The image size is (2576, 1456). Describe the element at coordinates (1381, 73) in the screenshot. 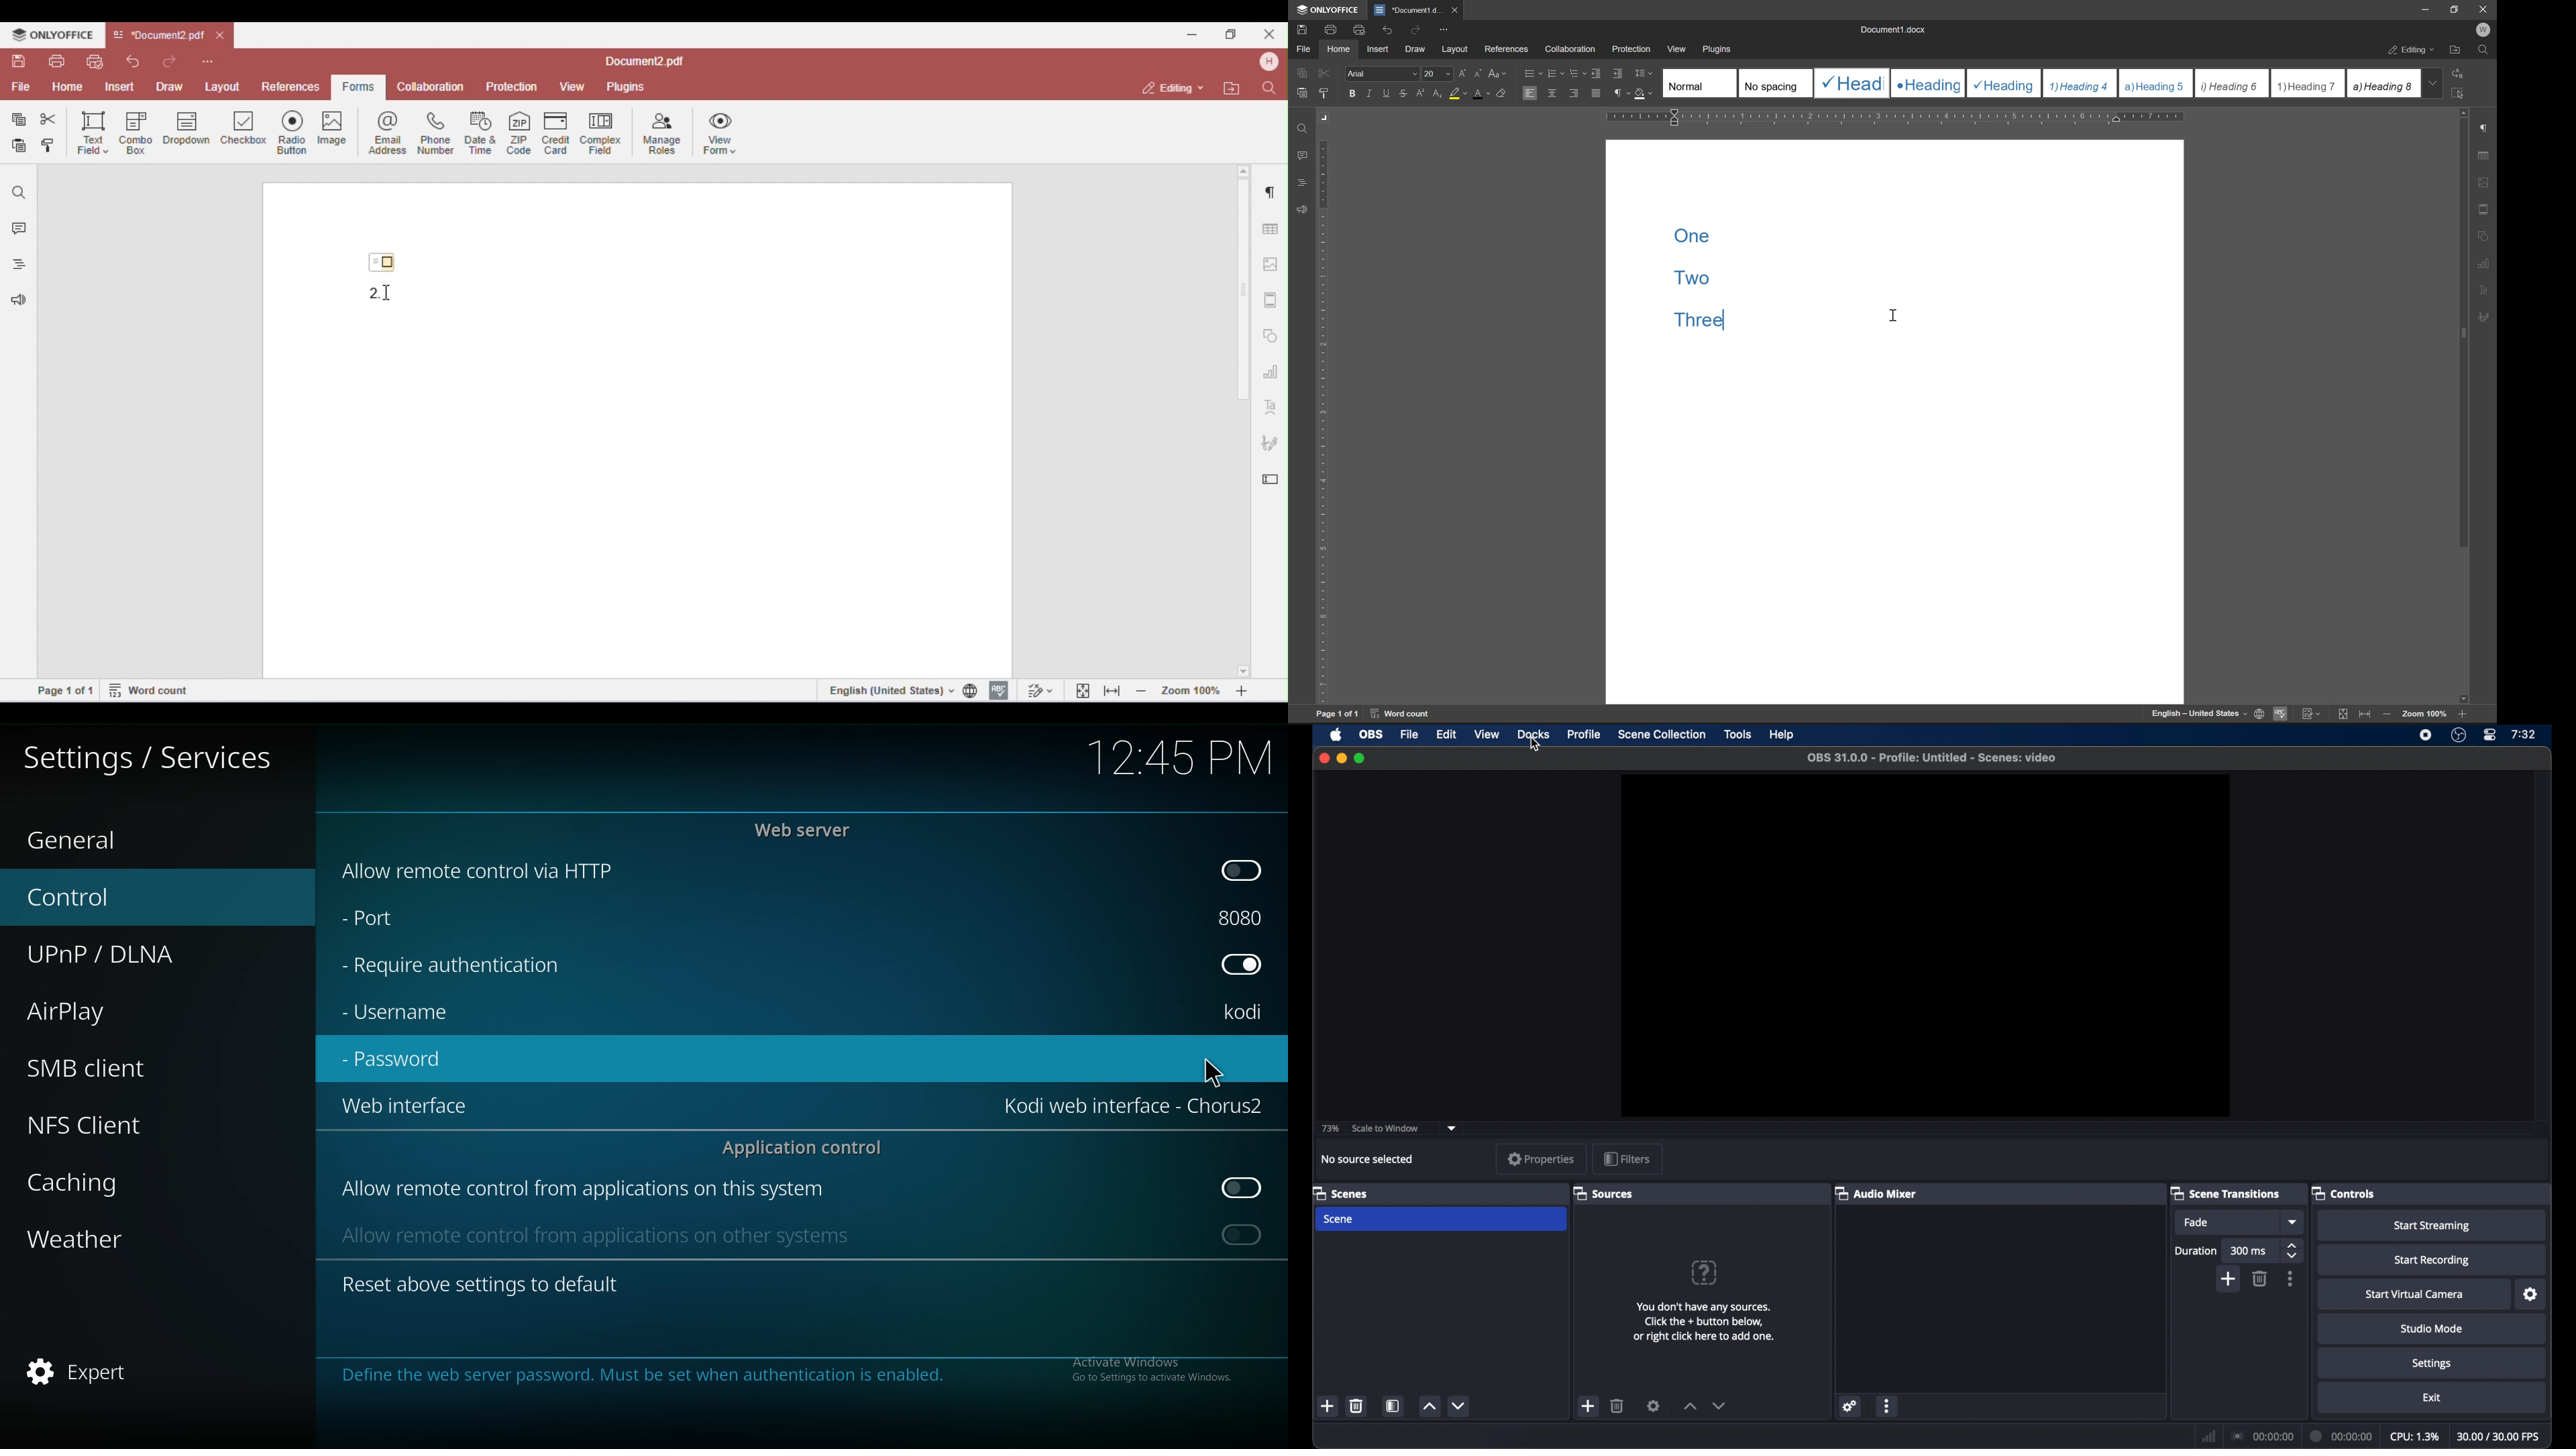

I see `Arial` at that location.